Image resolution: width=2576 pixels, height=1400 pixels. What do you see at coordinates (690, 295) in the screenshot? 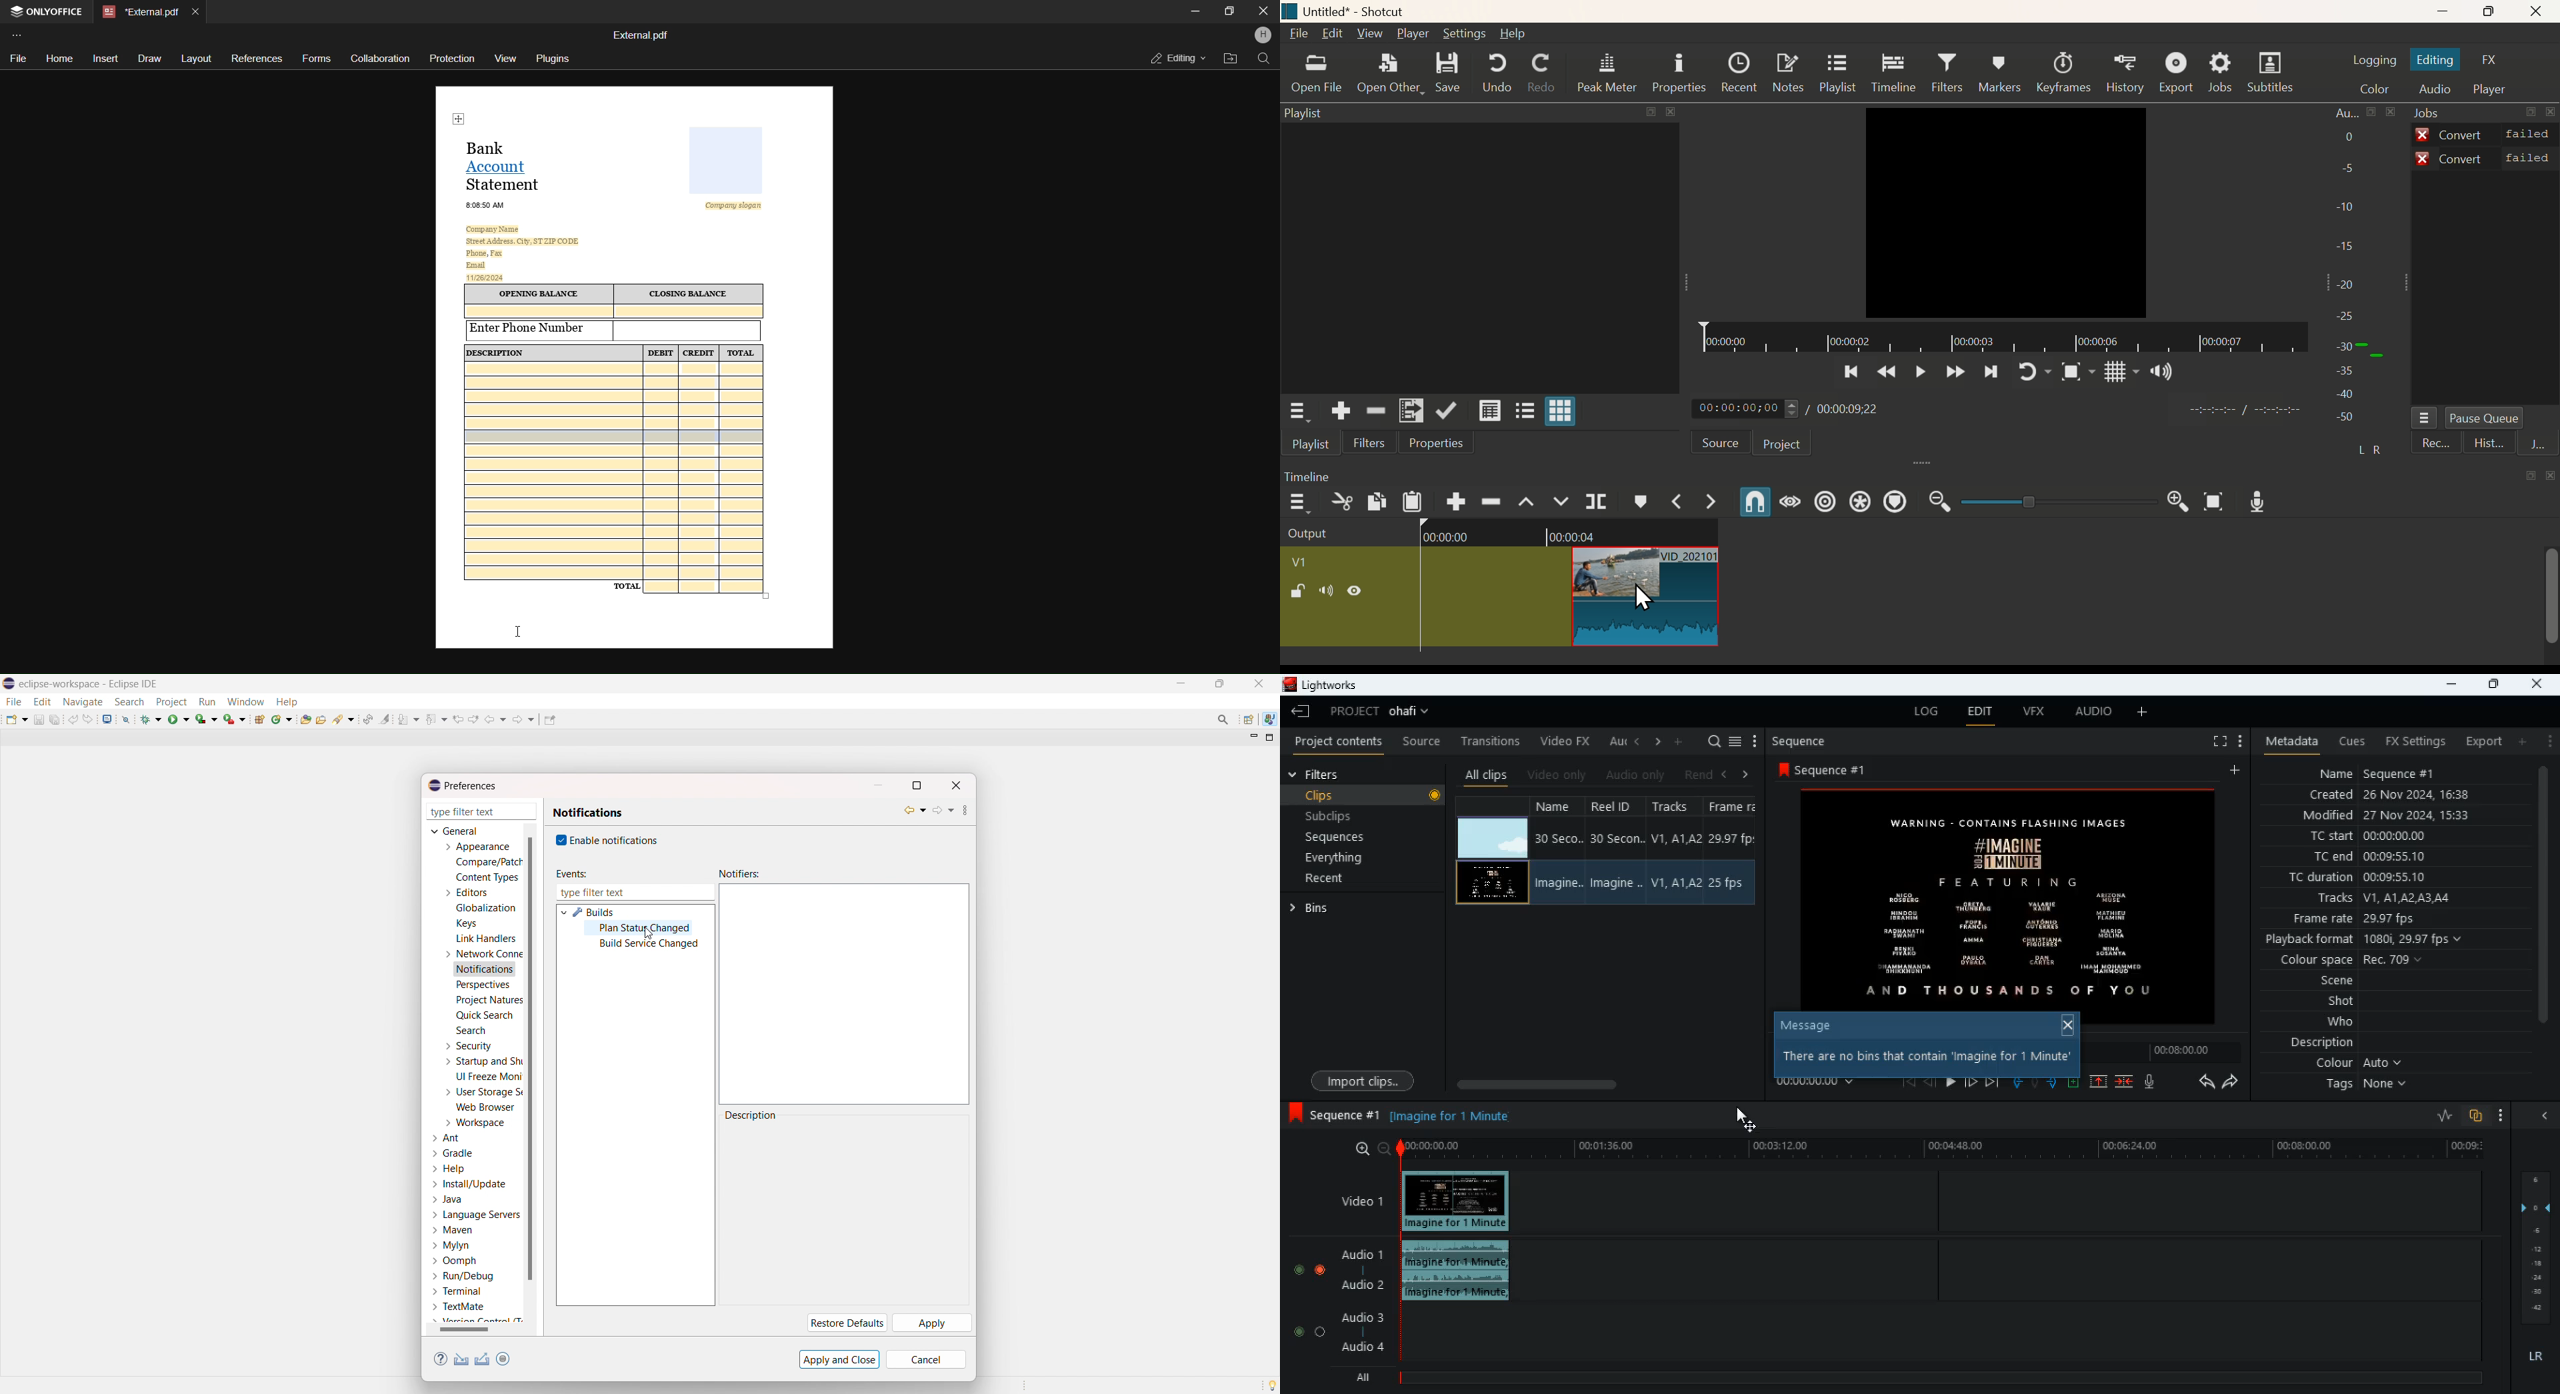
I see `CLOSING BALANCE` at bounding box center [690, 295].